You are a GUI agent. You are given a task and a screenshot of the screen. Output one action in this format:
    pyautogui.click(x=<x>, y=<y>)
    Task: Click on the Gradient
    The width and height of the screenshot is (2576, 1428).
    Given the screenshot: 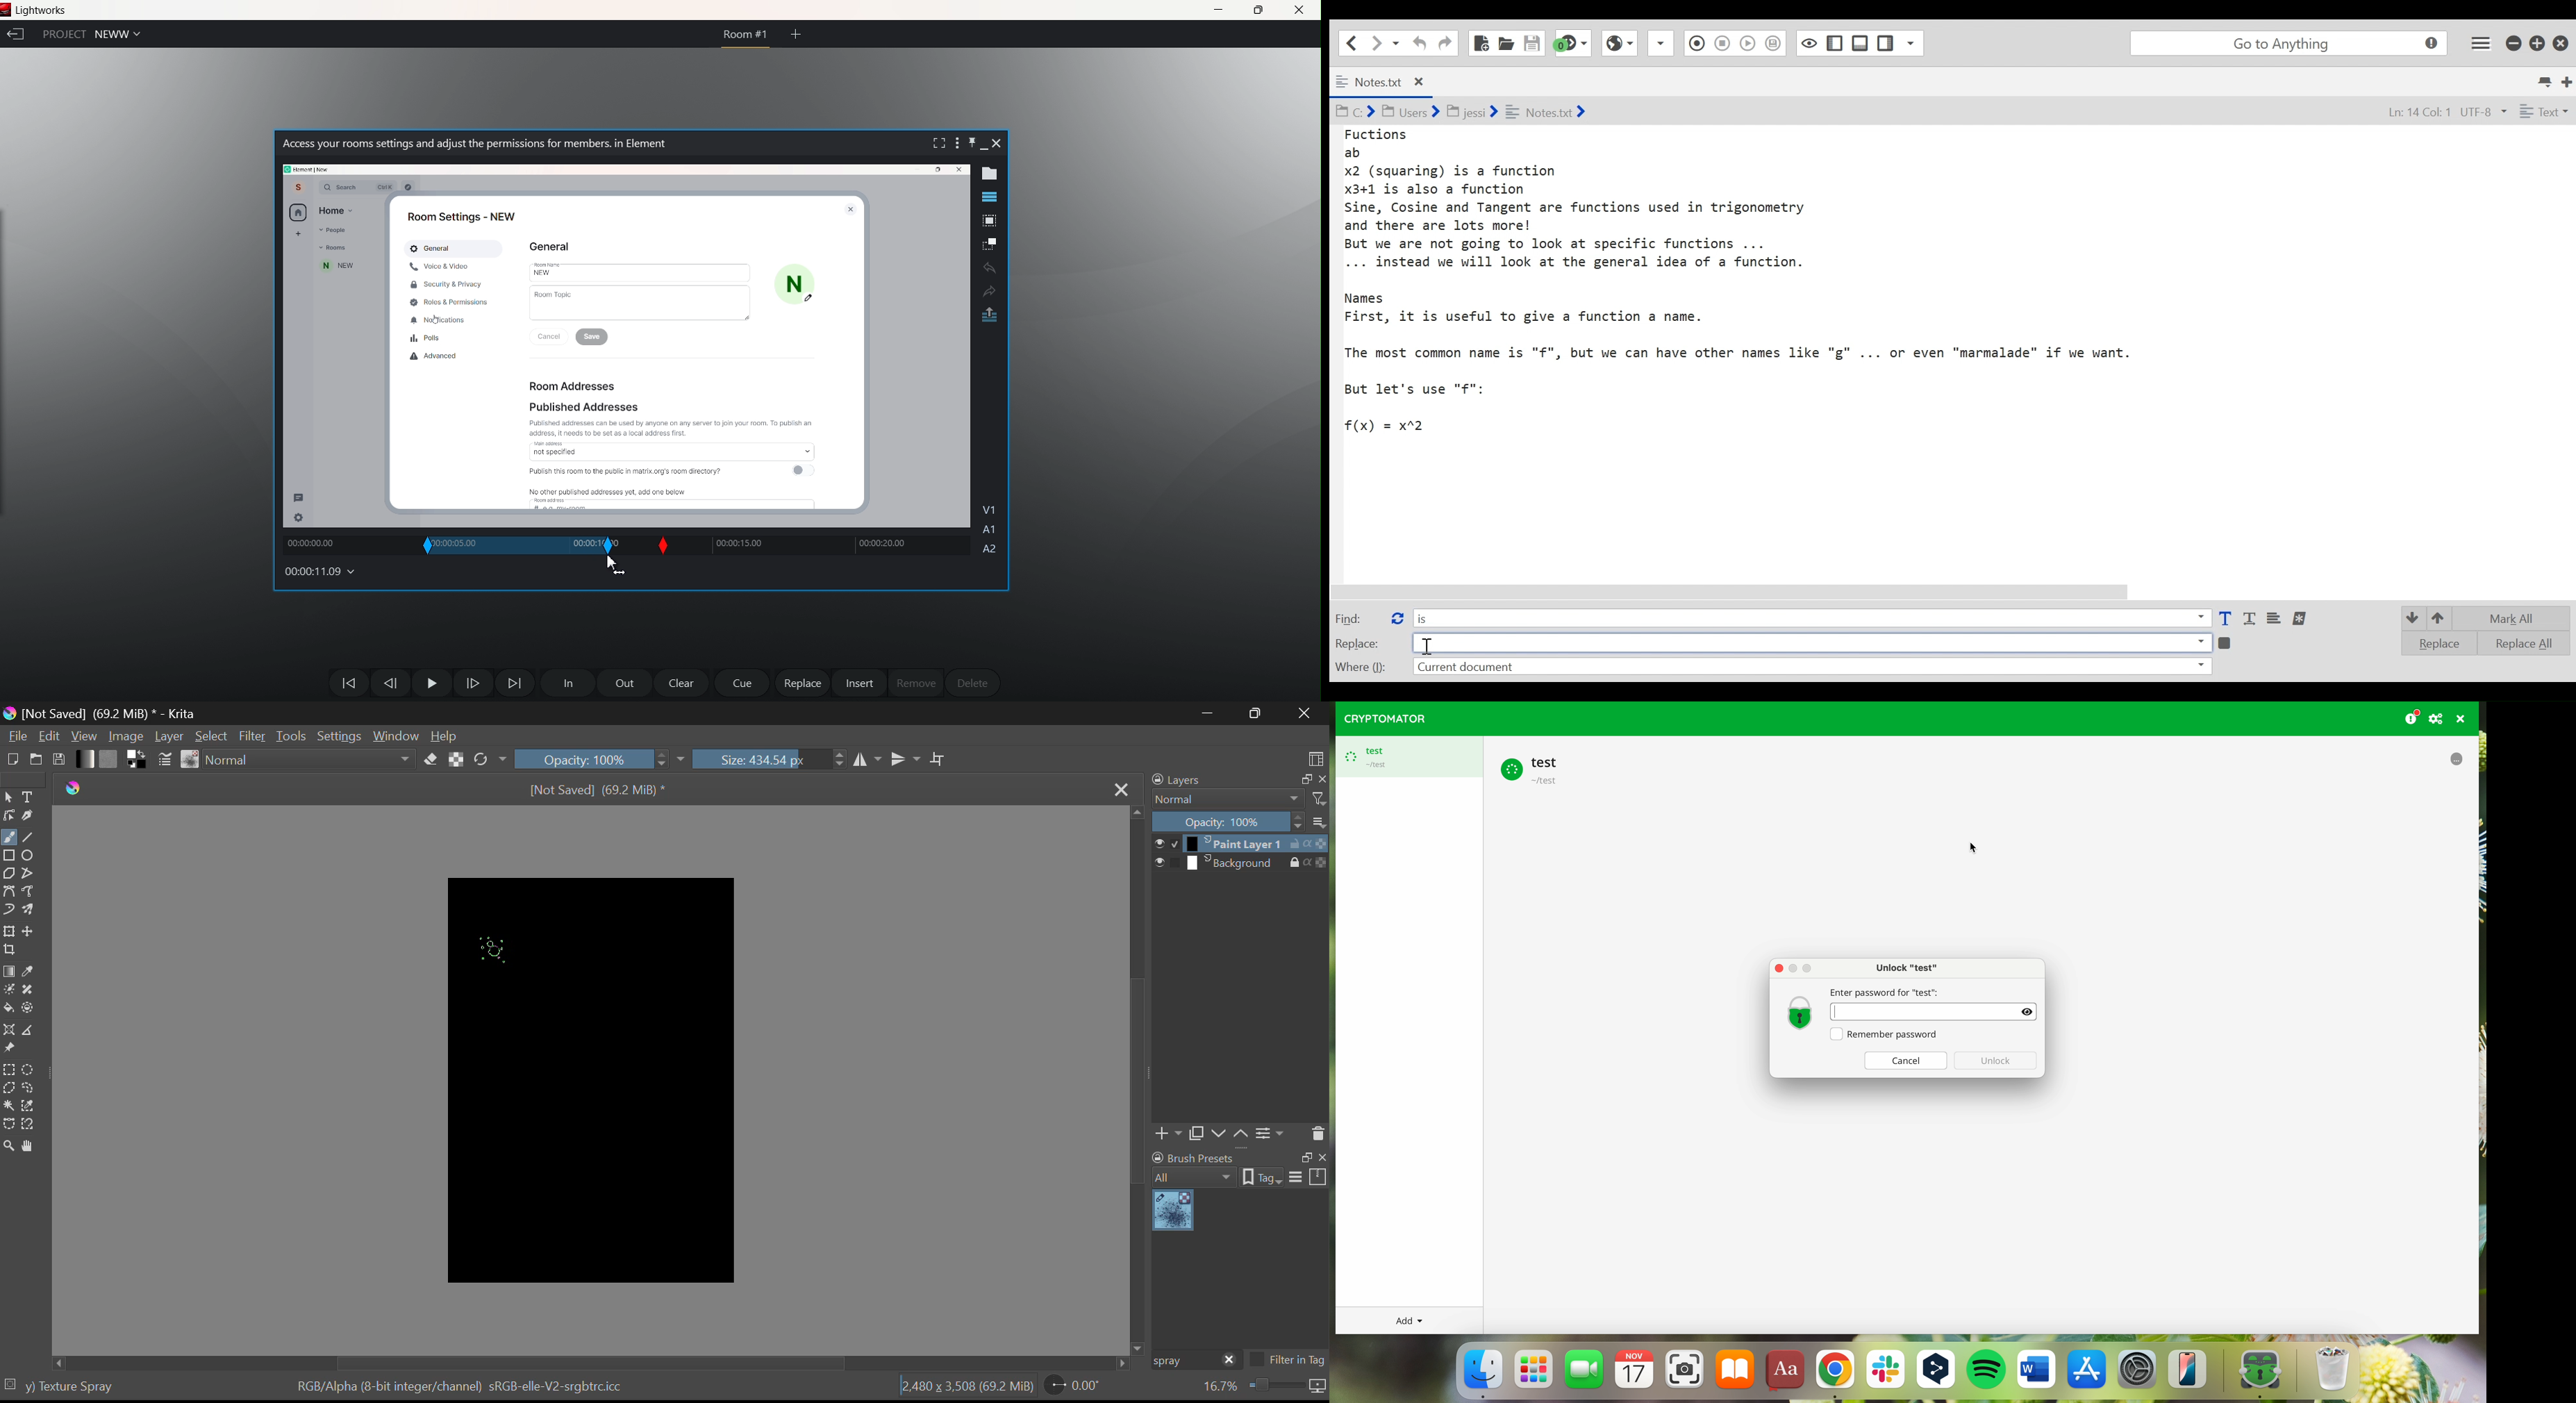 What is the action you would take?
    pyautogui.click(x=86, y=759)
    